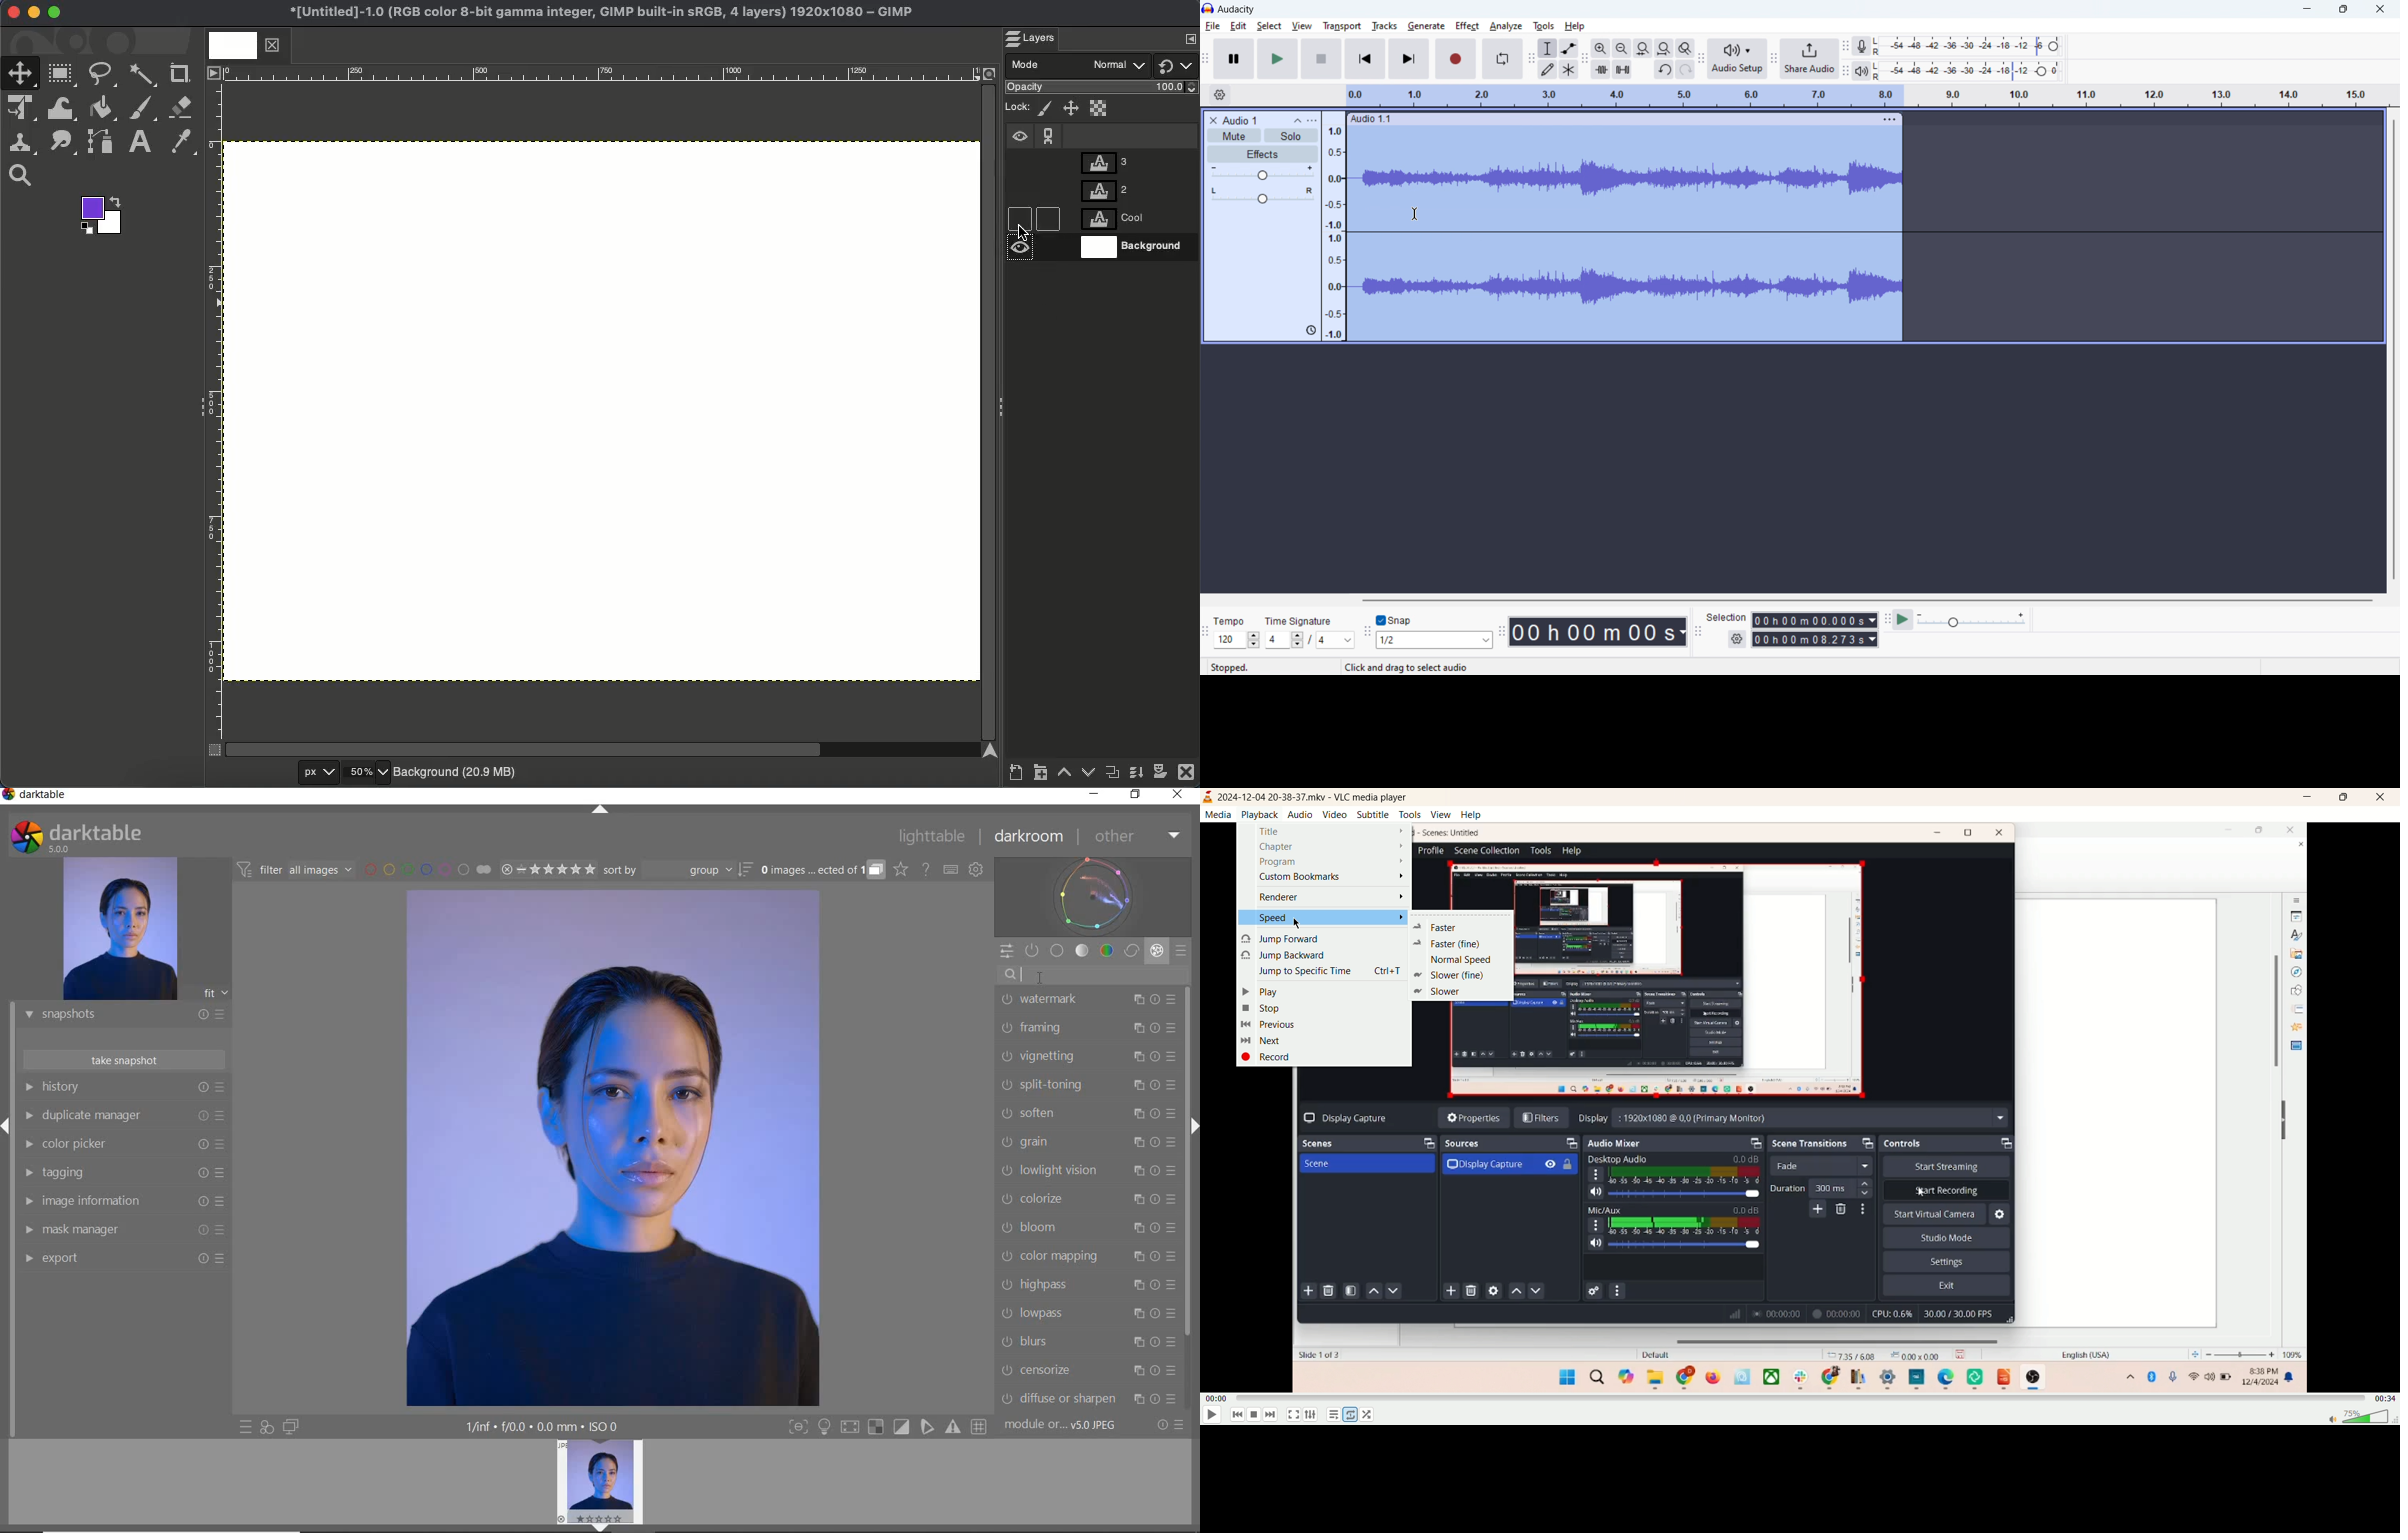 The height and width of the screenshot is (1540, 2408). What do you see at coordinates (1331, 1417) in the screenshot?
I see `playlist` at bounding box center [1331, 1417].